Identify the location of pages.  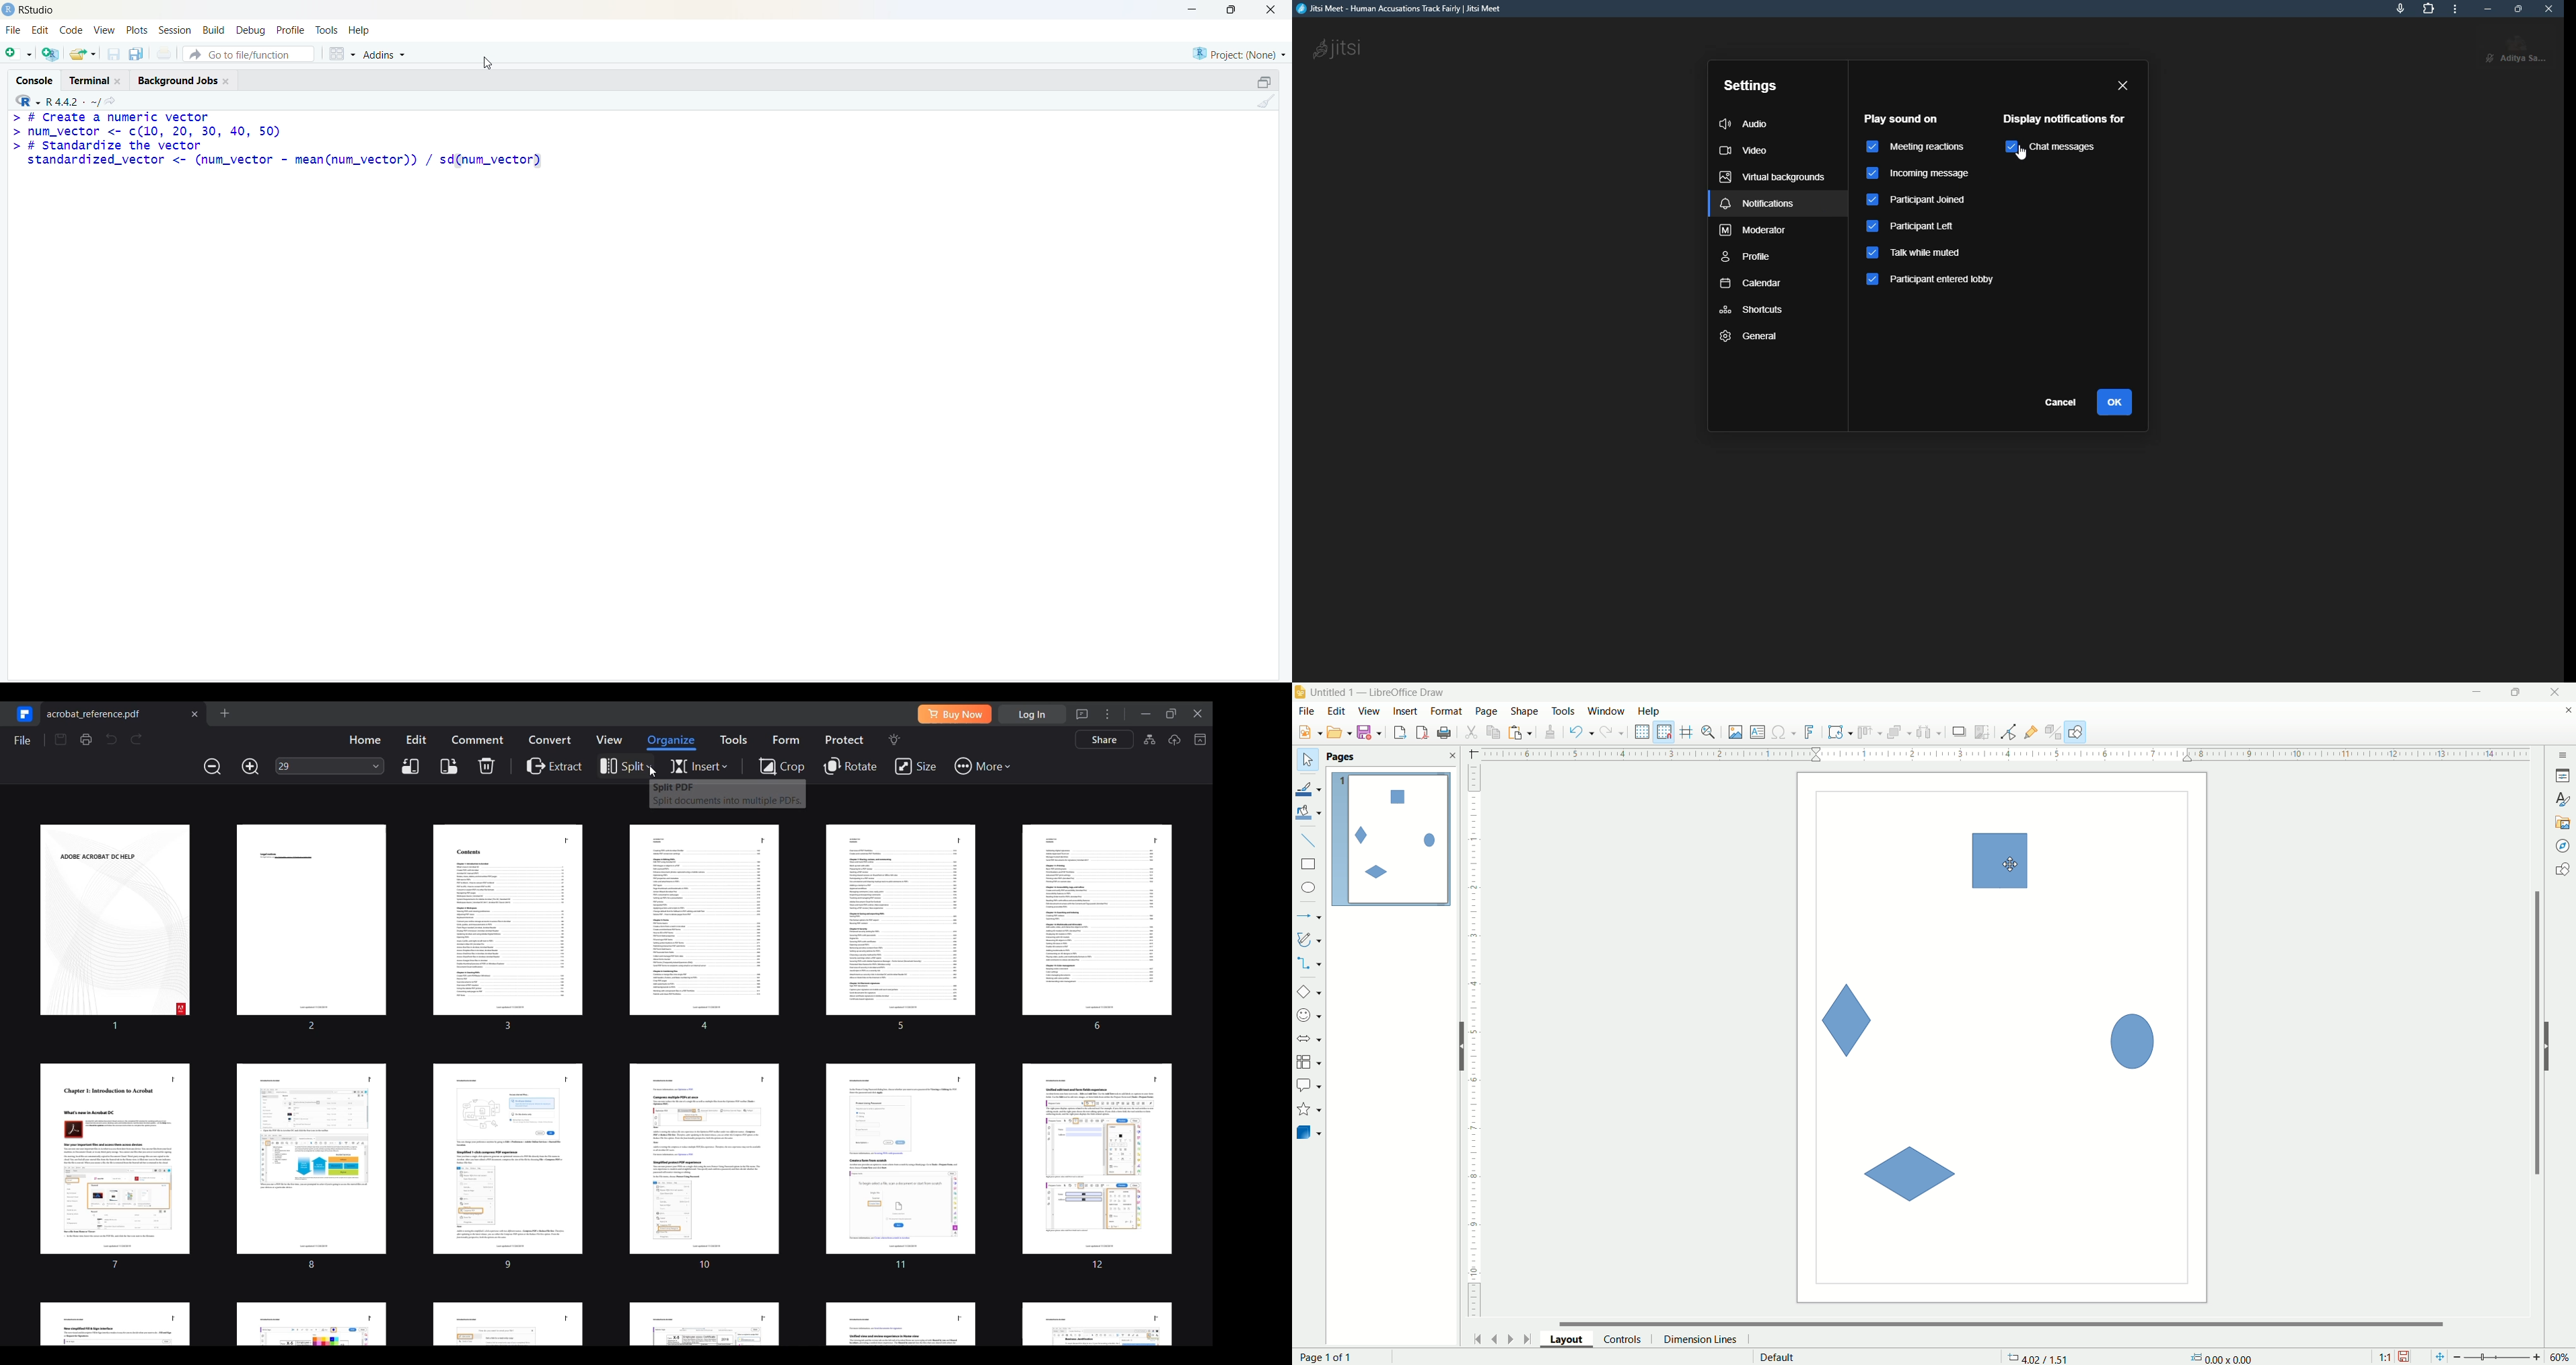
(1341, 757).